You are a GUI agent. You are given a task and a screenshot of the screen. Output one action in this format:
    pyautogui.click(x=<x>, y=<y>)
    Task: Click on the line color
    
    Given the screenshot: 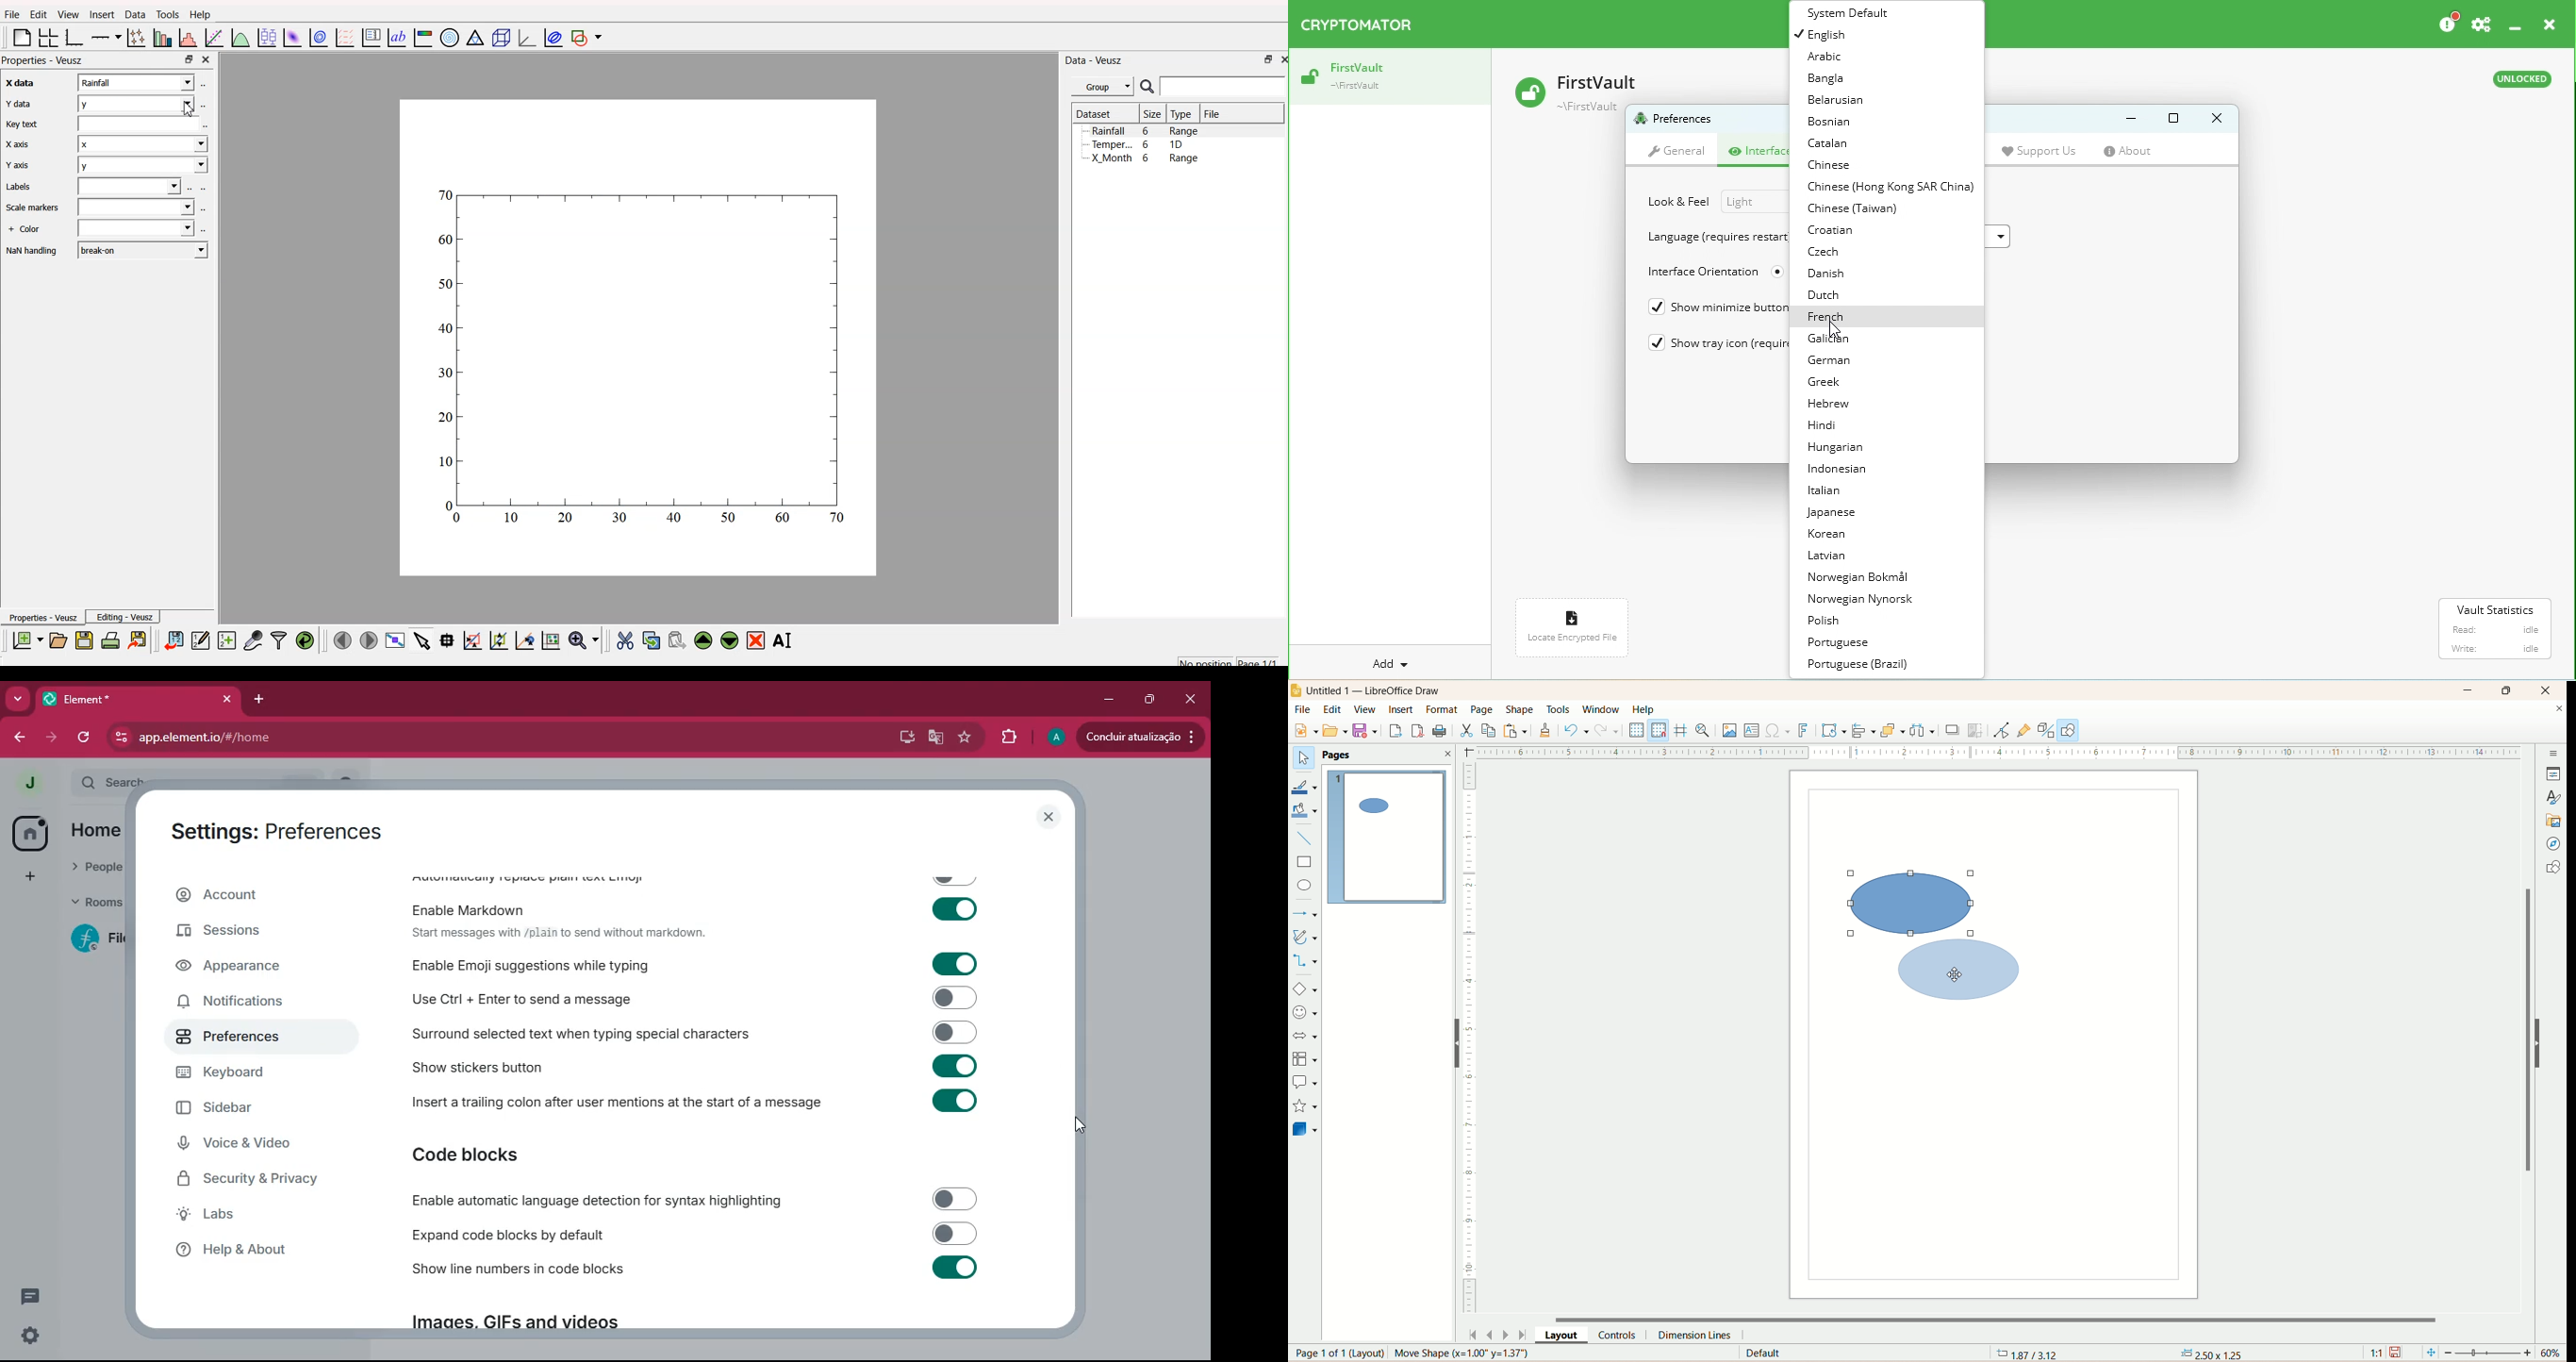 What is the action you would take?
    pyautogui.click(x=1306, y=784)
    